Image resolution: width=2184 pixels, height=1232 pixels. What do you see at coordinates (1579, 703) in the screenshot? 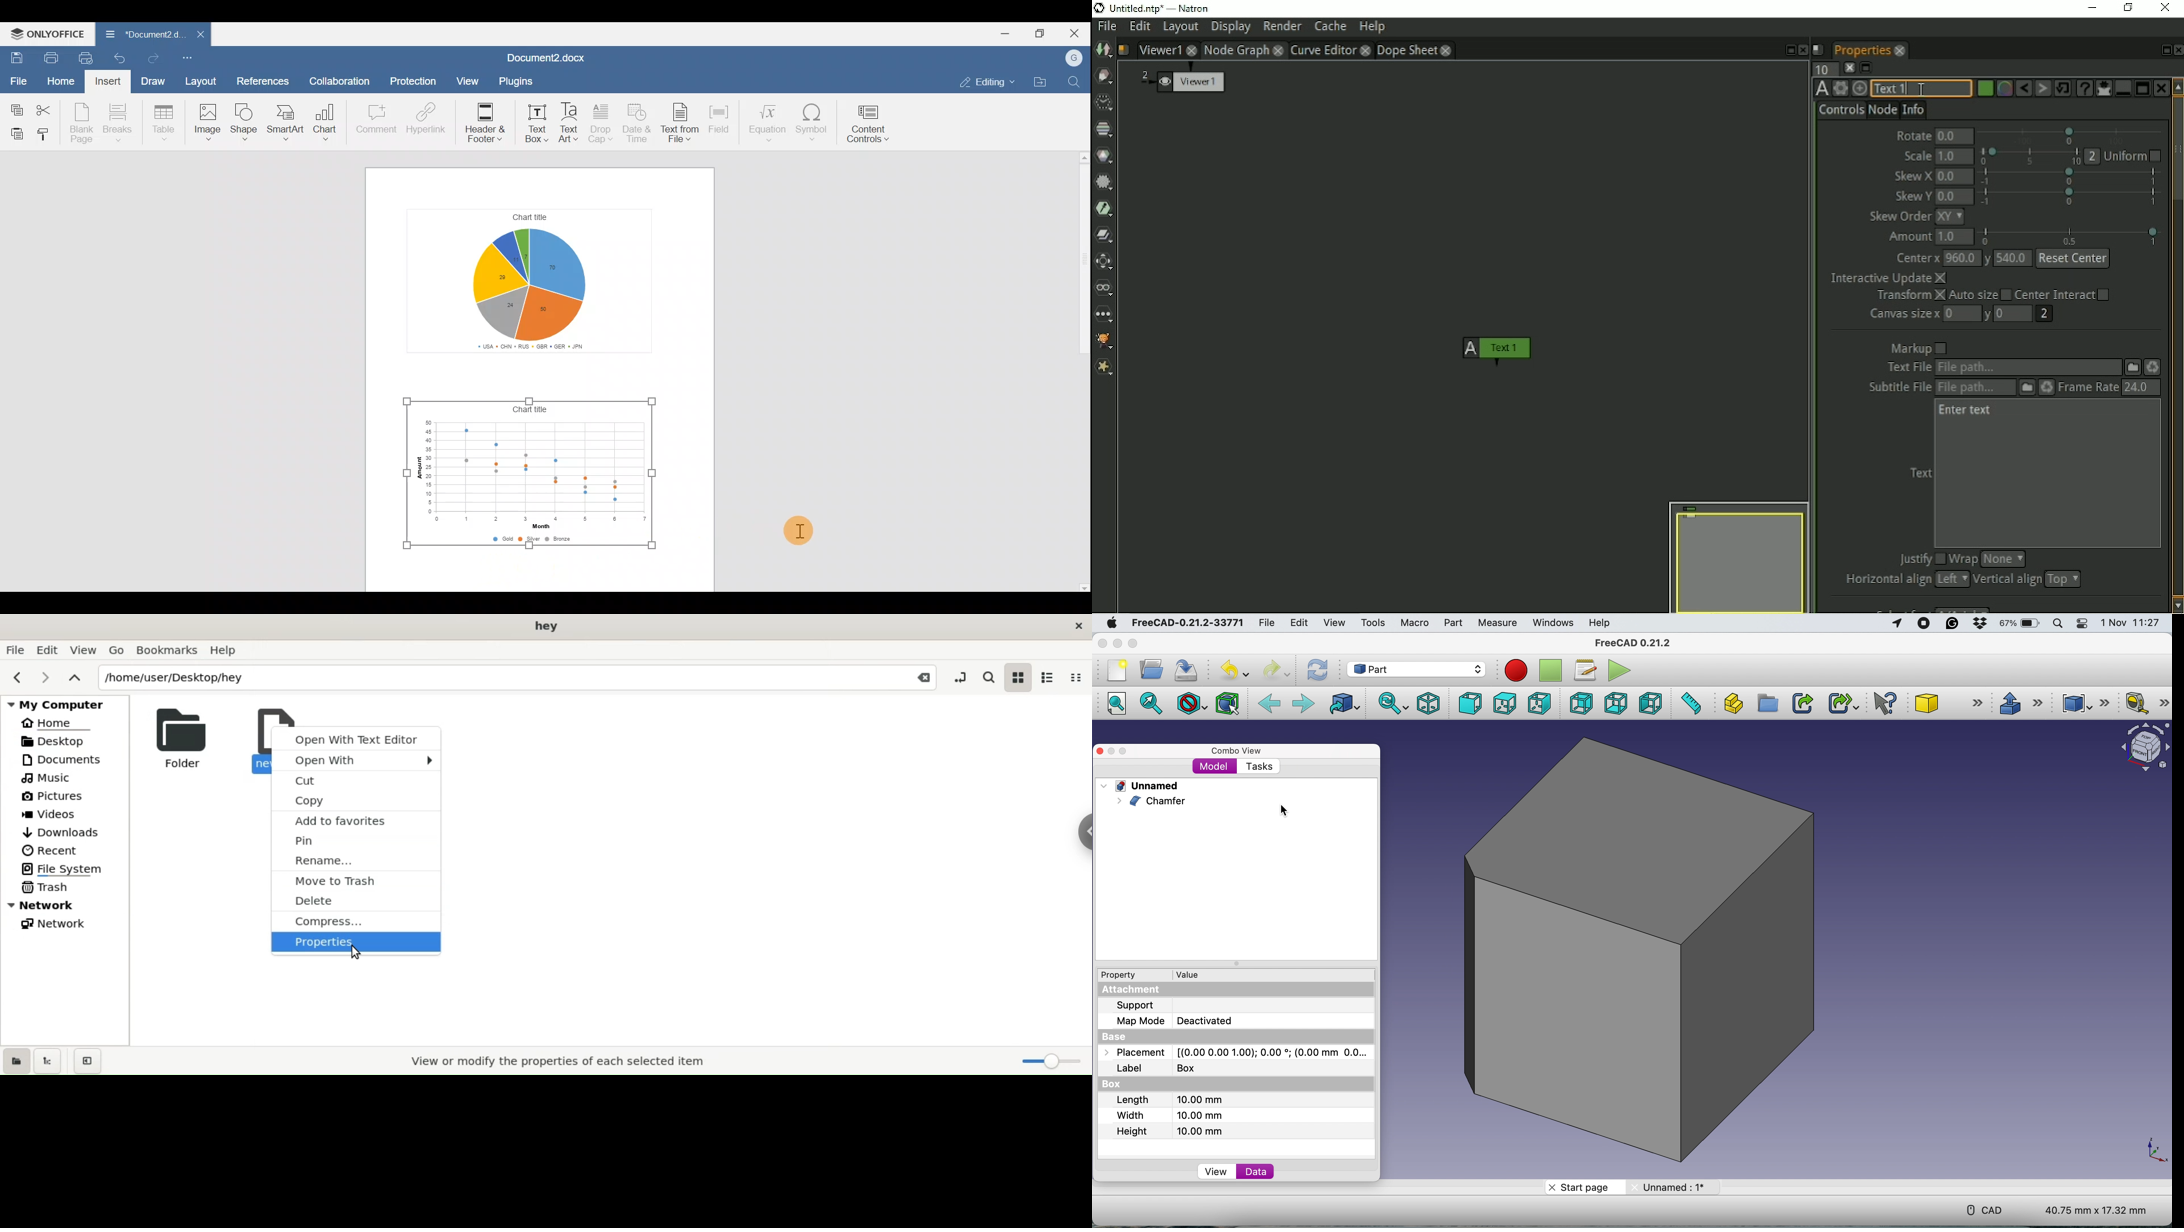
I see `rear` at bounding box center [1579, 703].